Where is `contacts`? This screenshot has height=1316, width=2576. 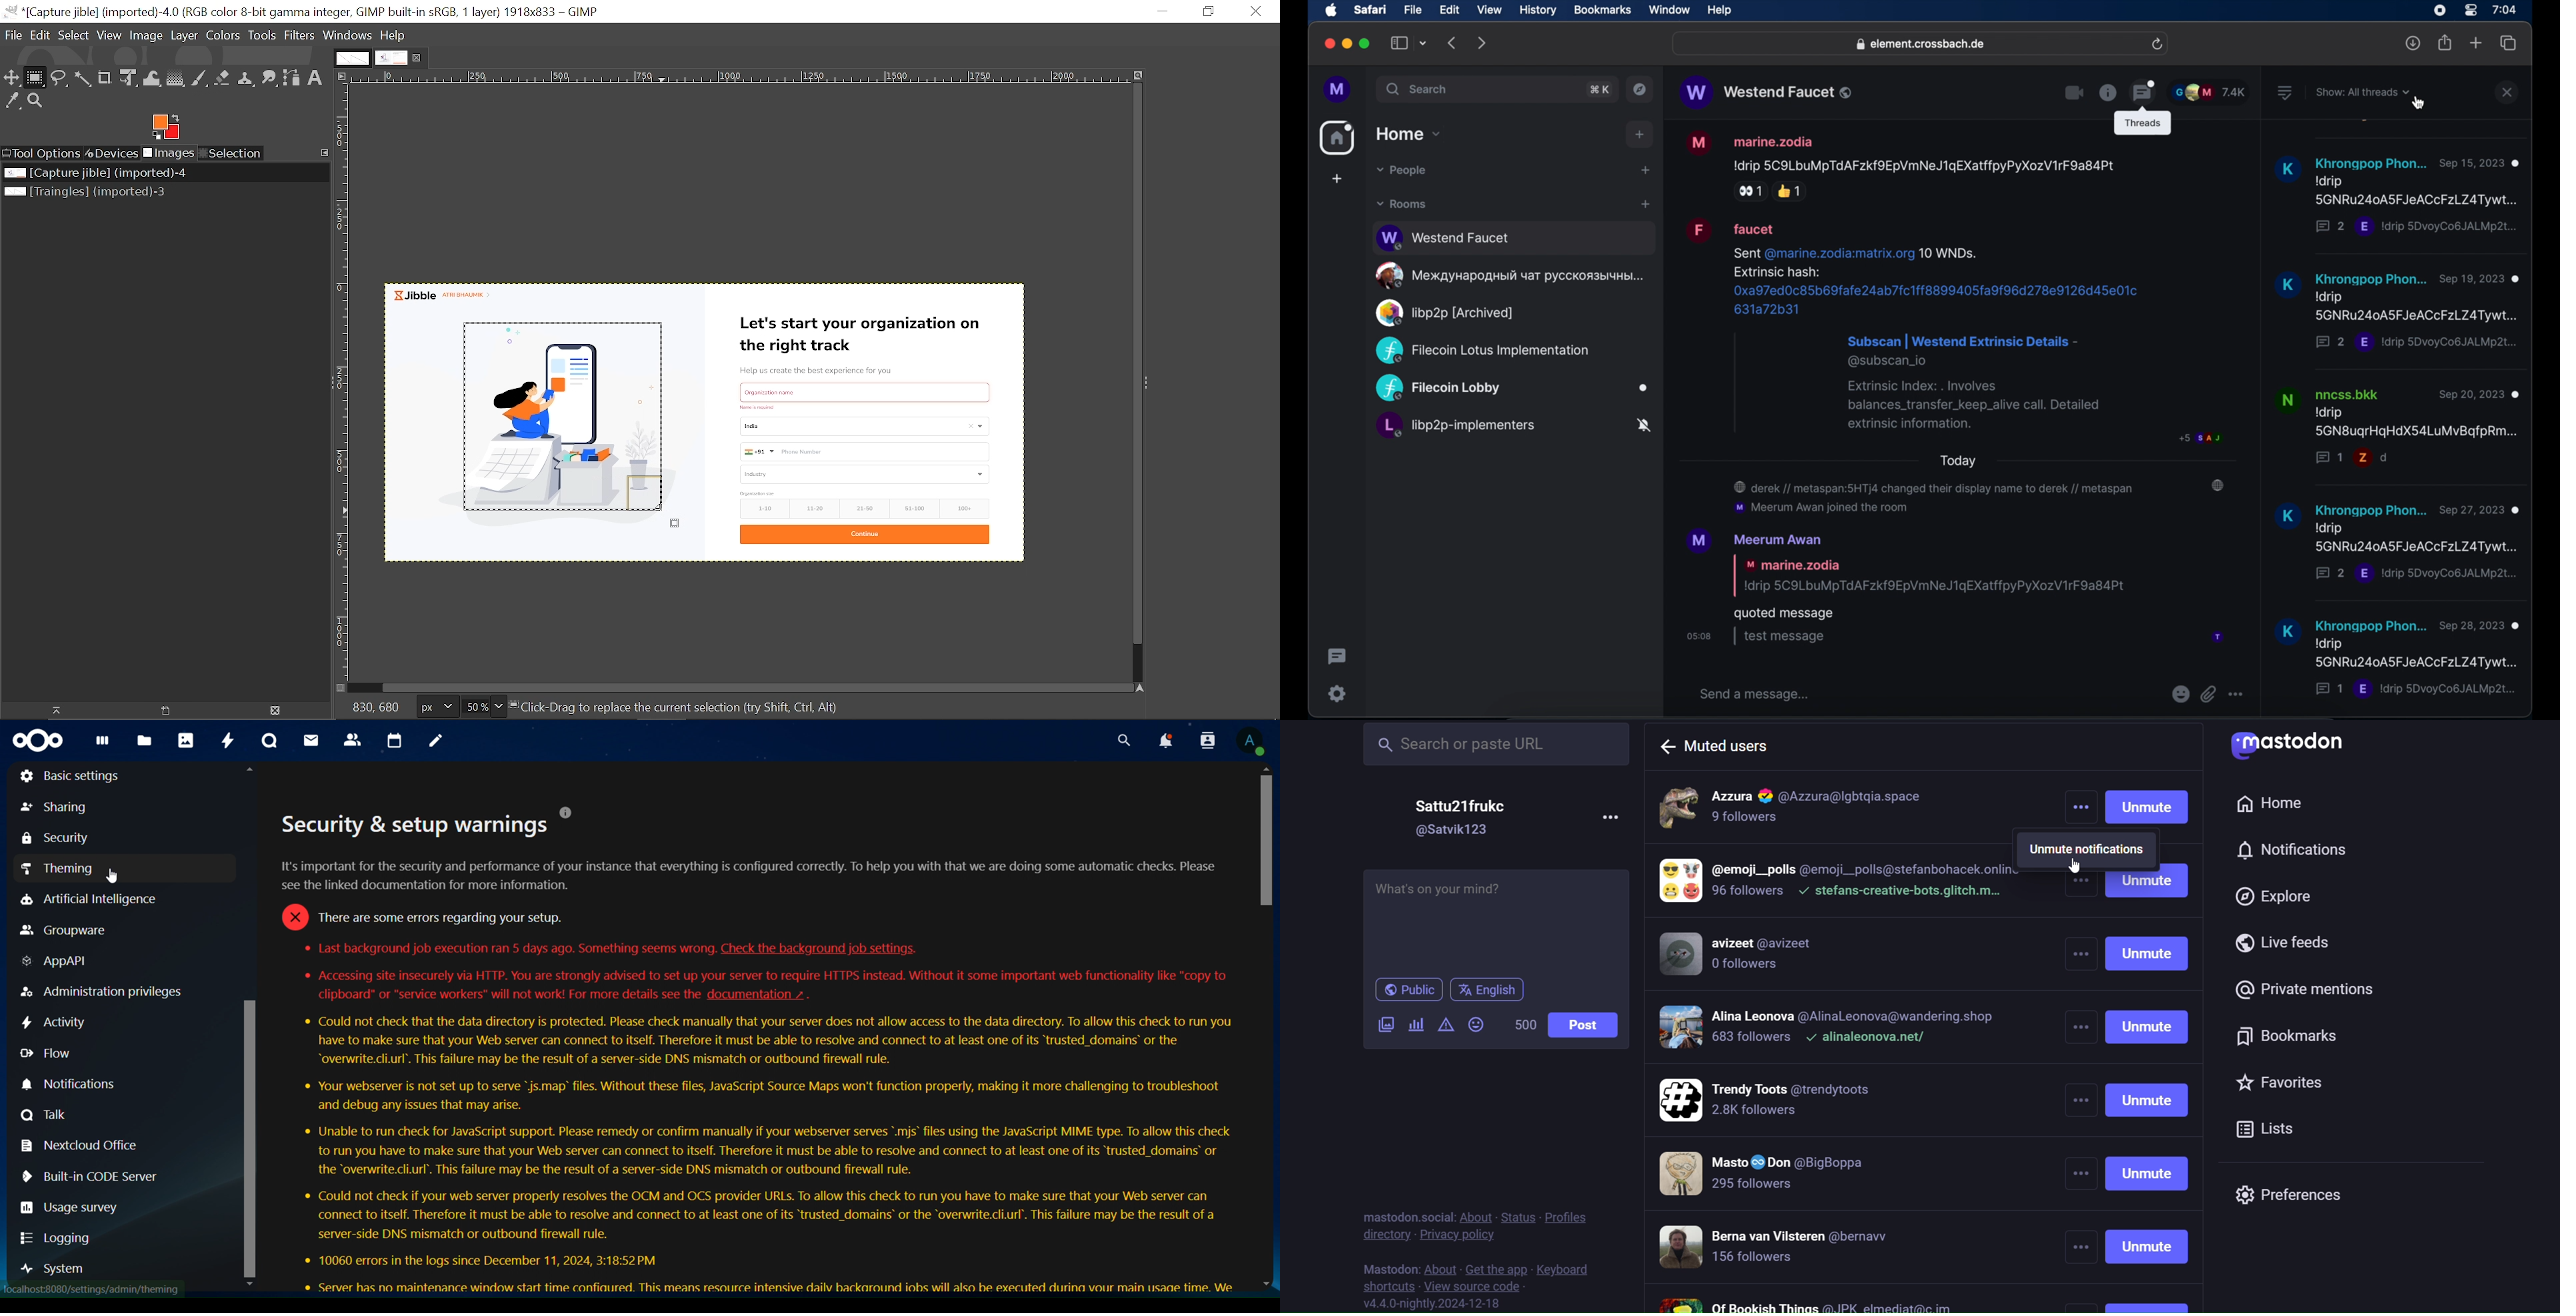 contacts is located at coordinates (353, 740).